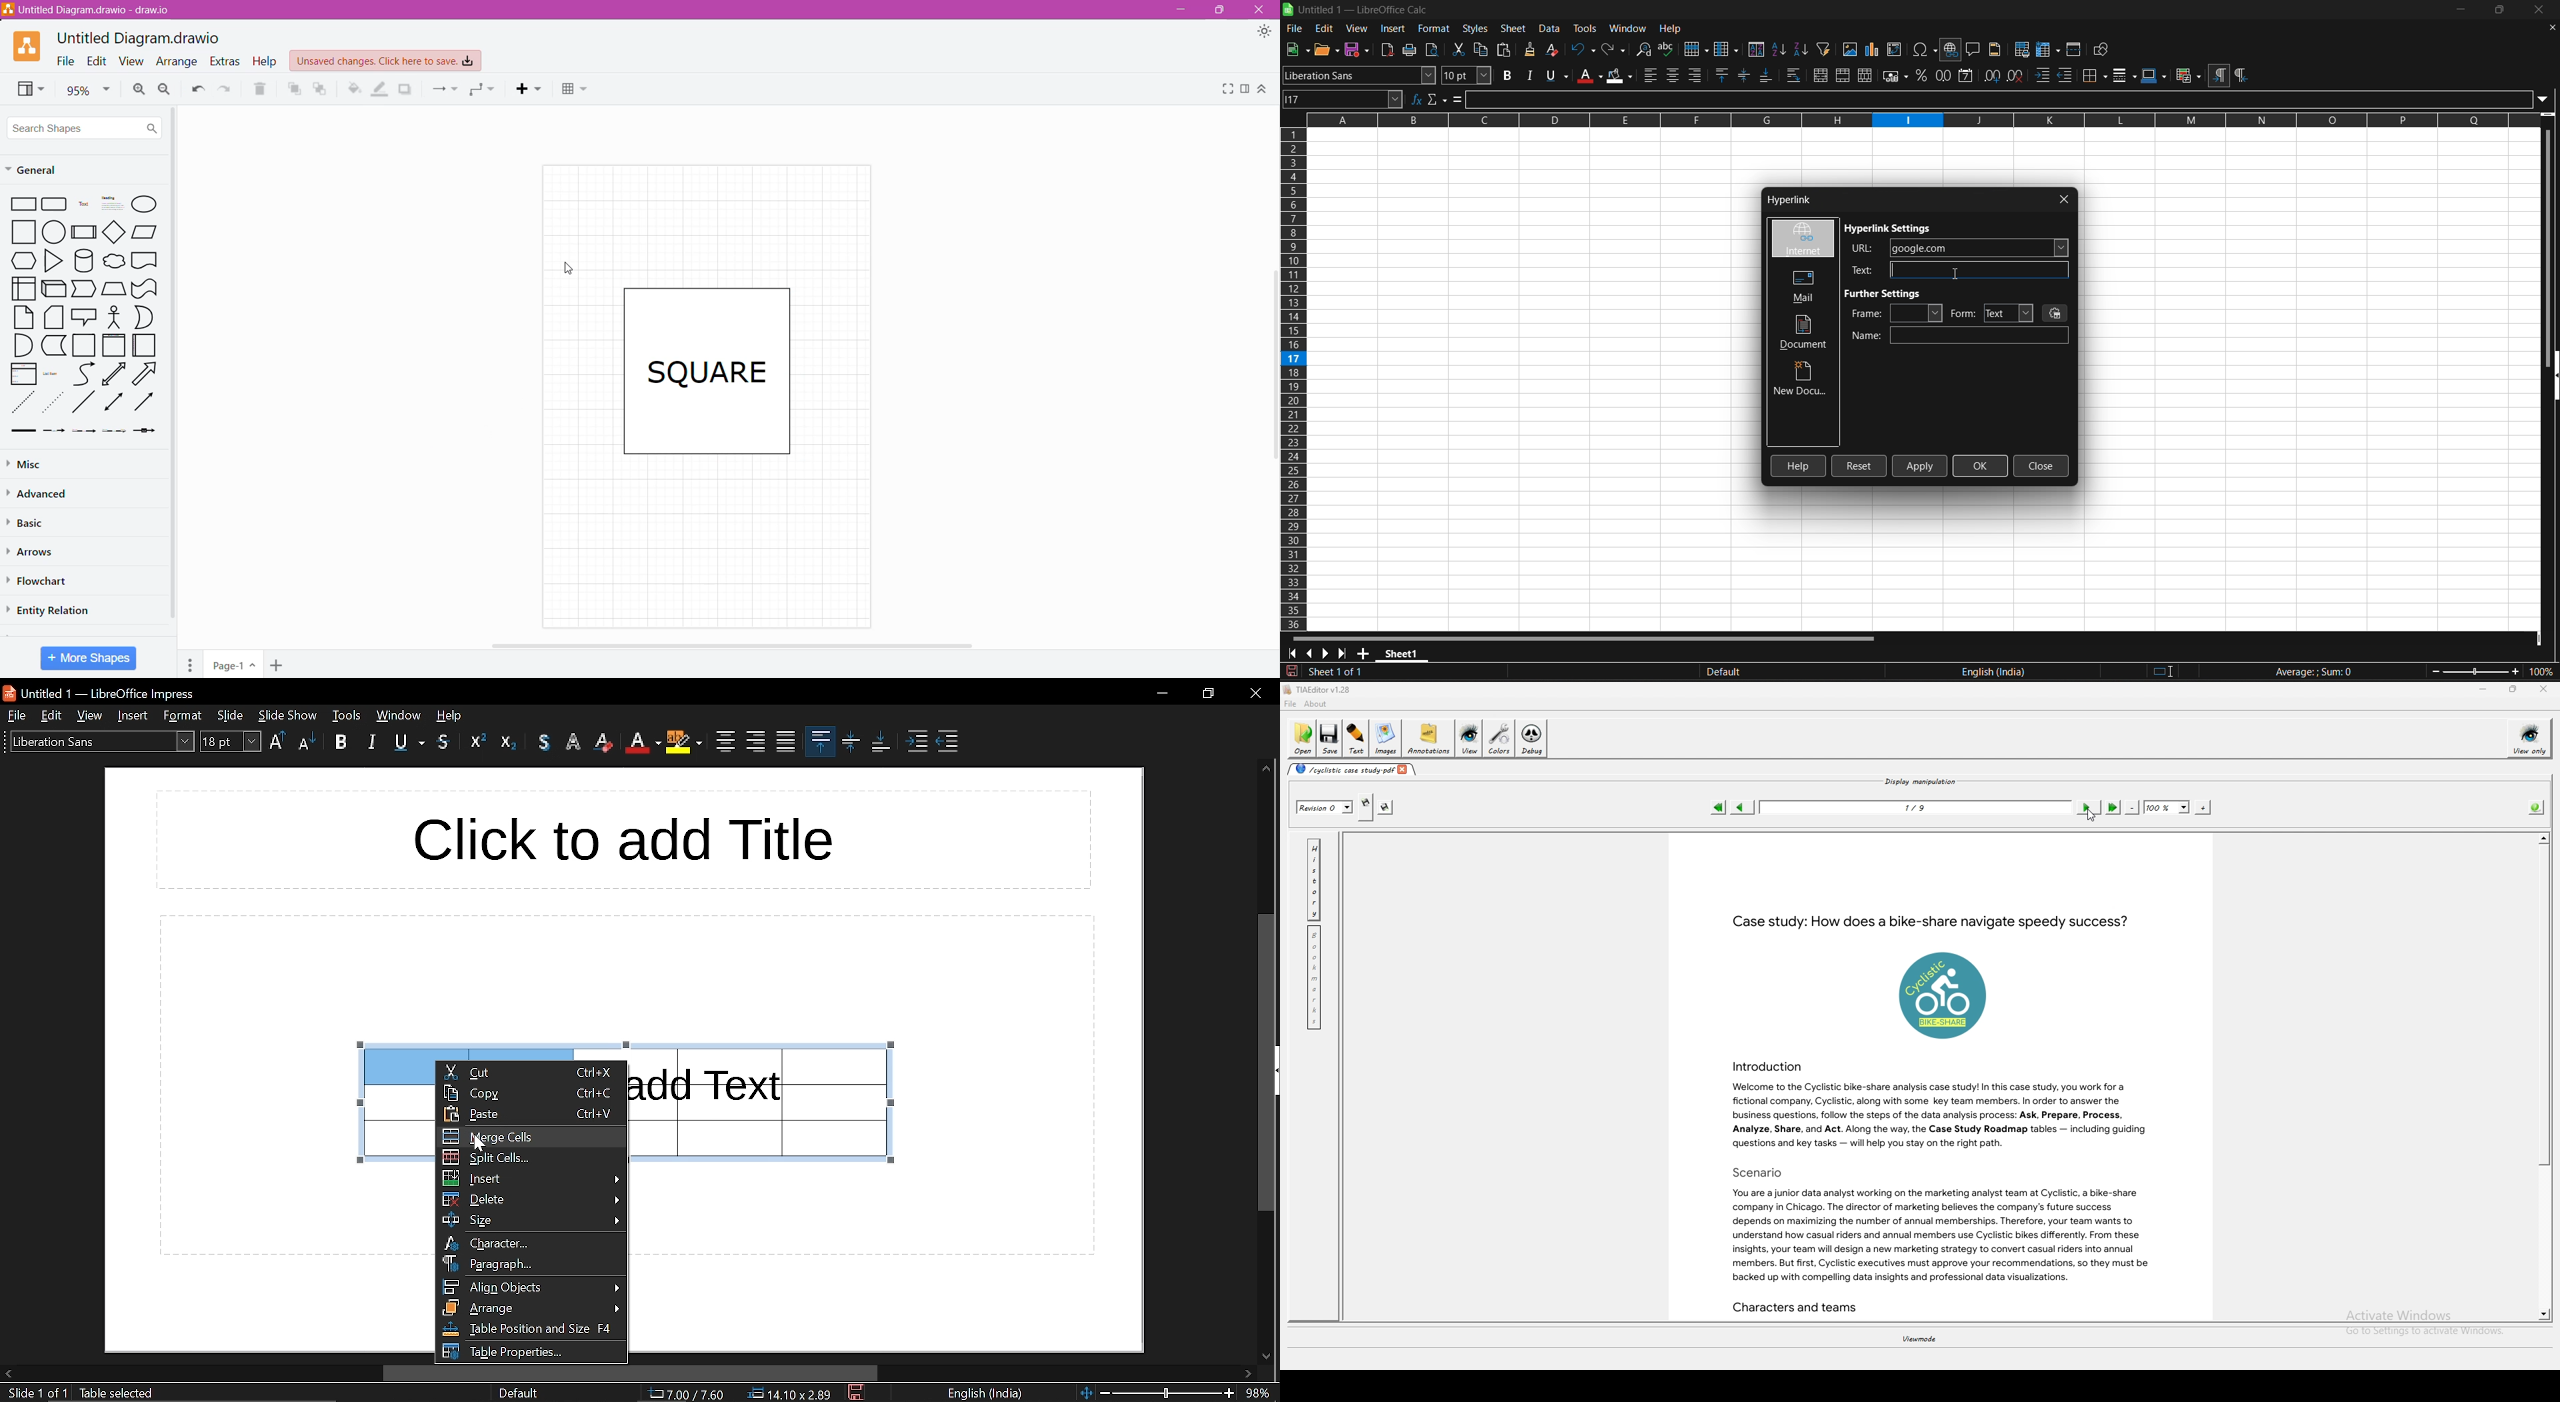 This screenshot has width=2576, height=1428. What do you see at coordinates (2048, 49) in the screenshot?
I see `freeze row and column` at bounding box center [2048, 49].